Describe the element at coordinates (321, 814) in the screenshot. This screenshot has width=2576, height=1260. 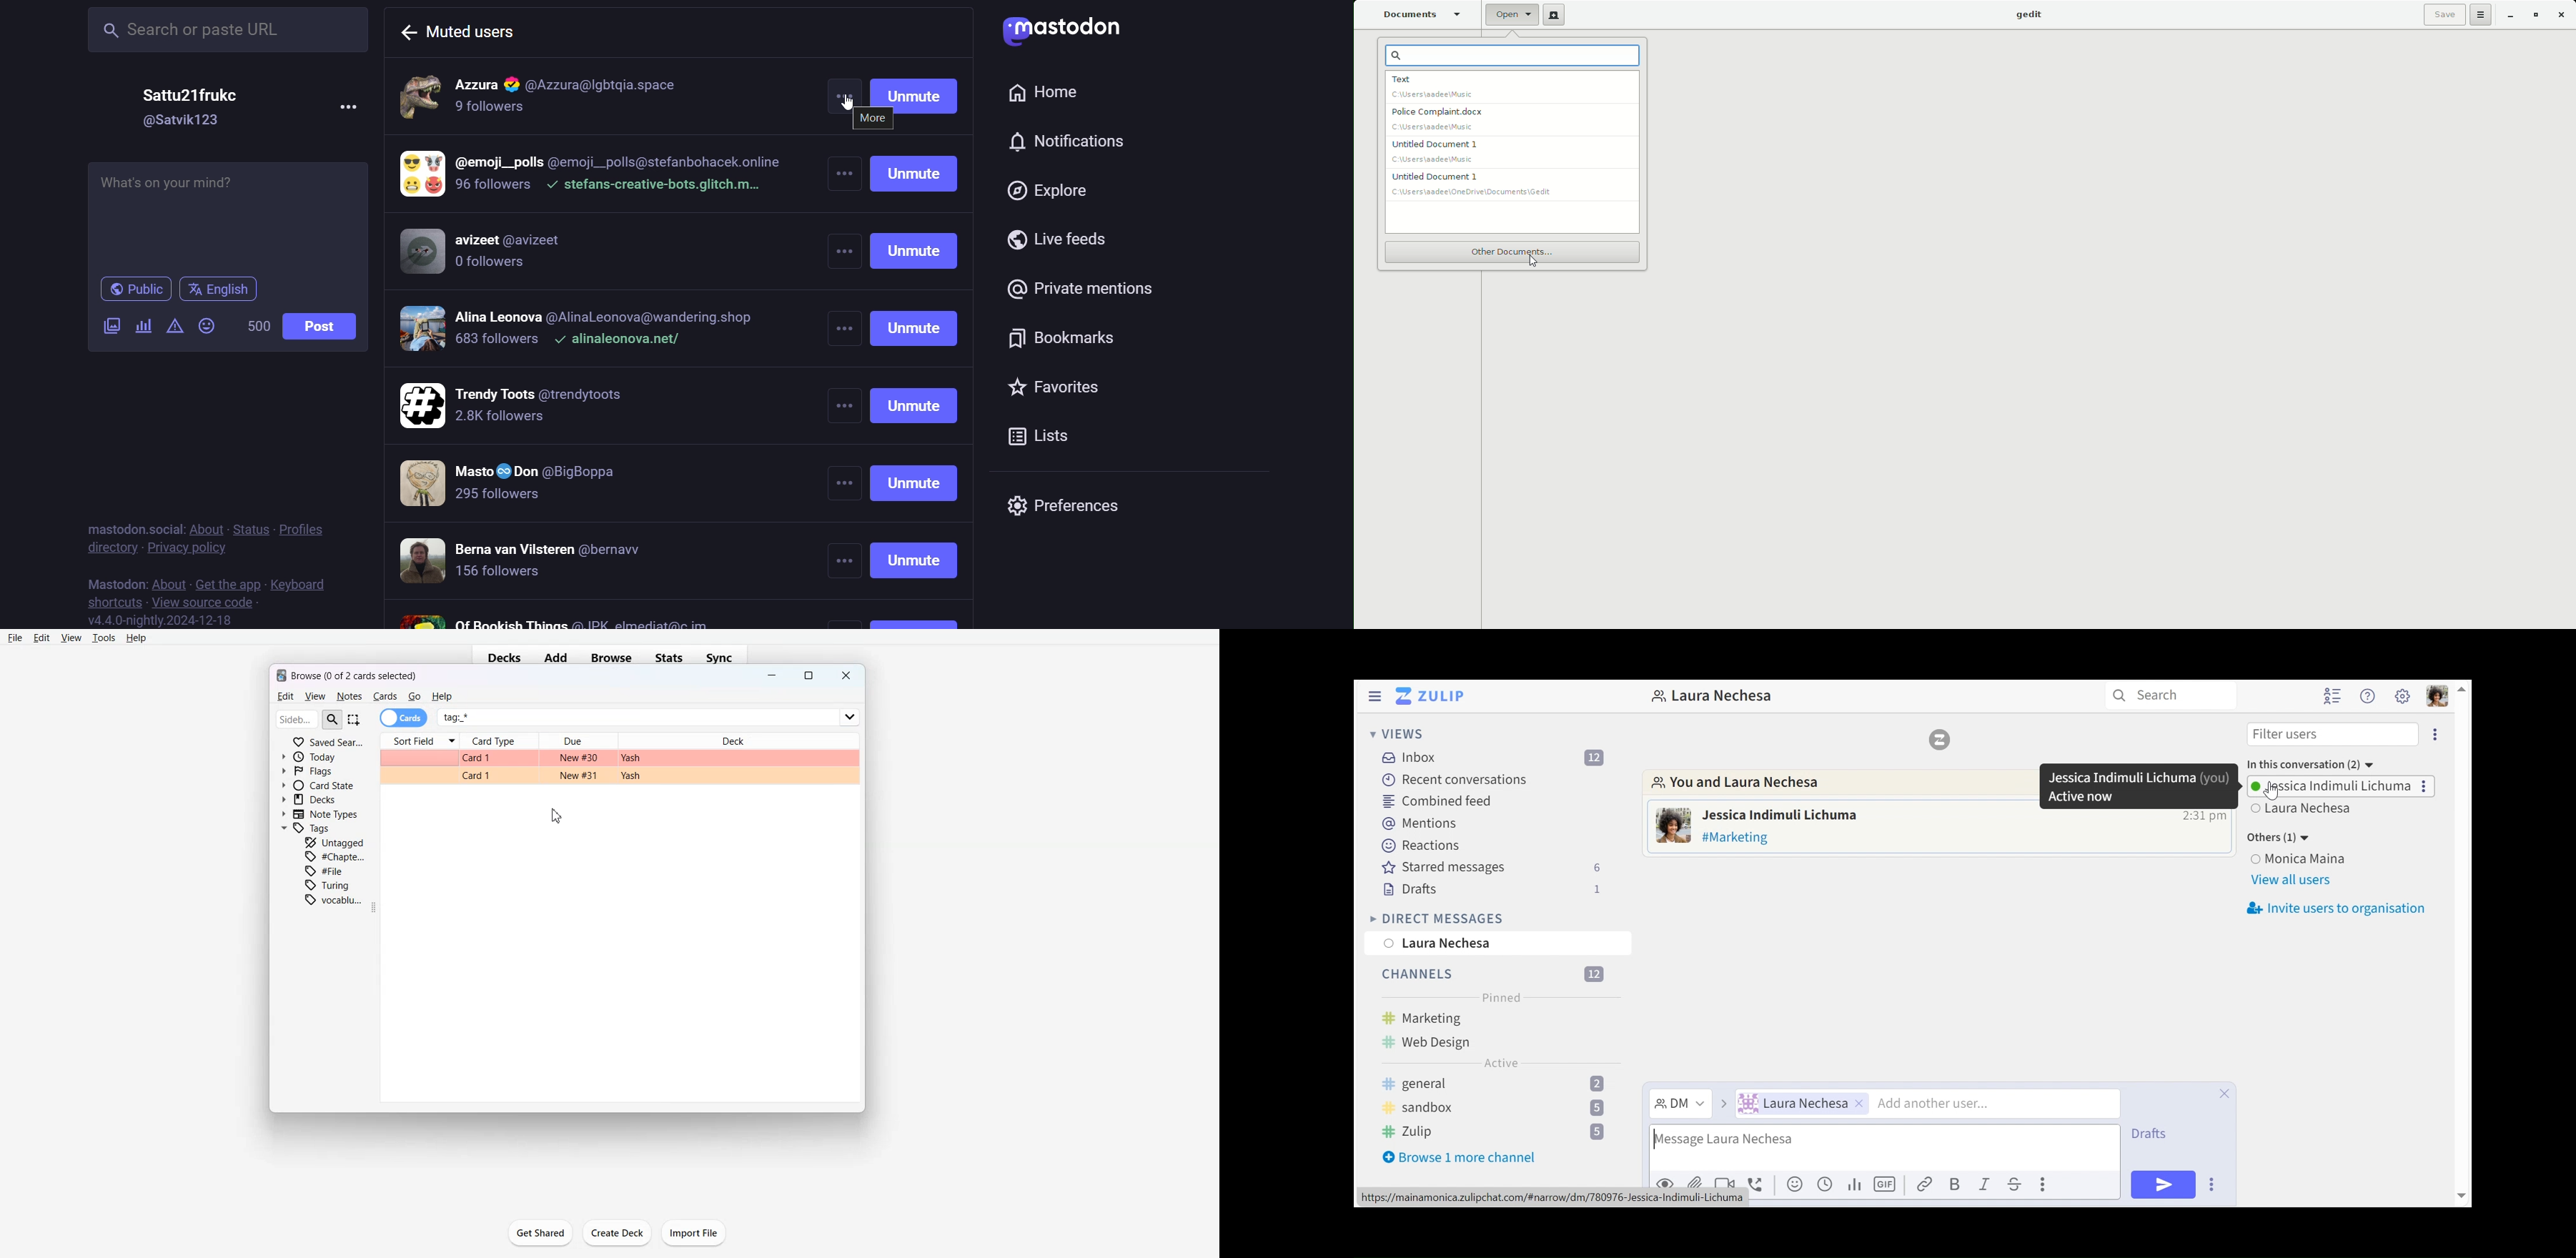
I see `Note Types` at that location.